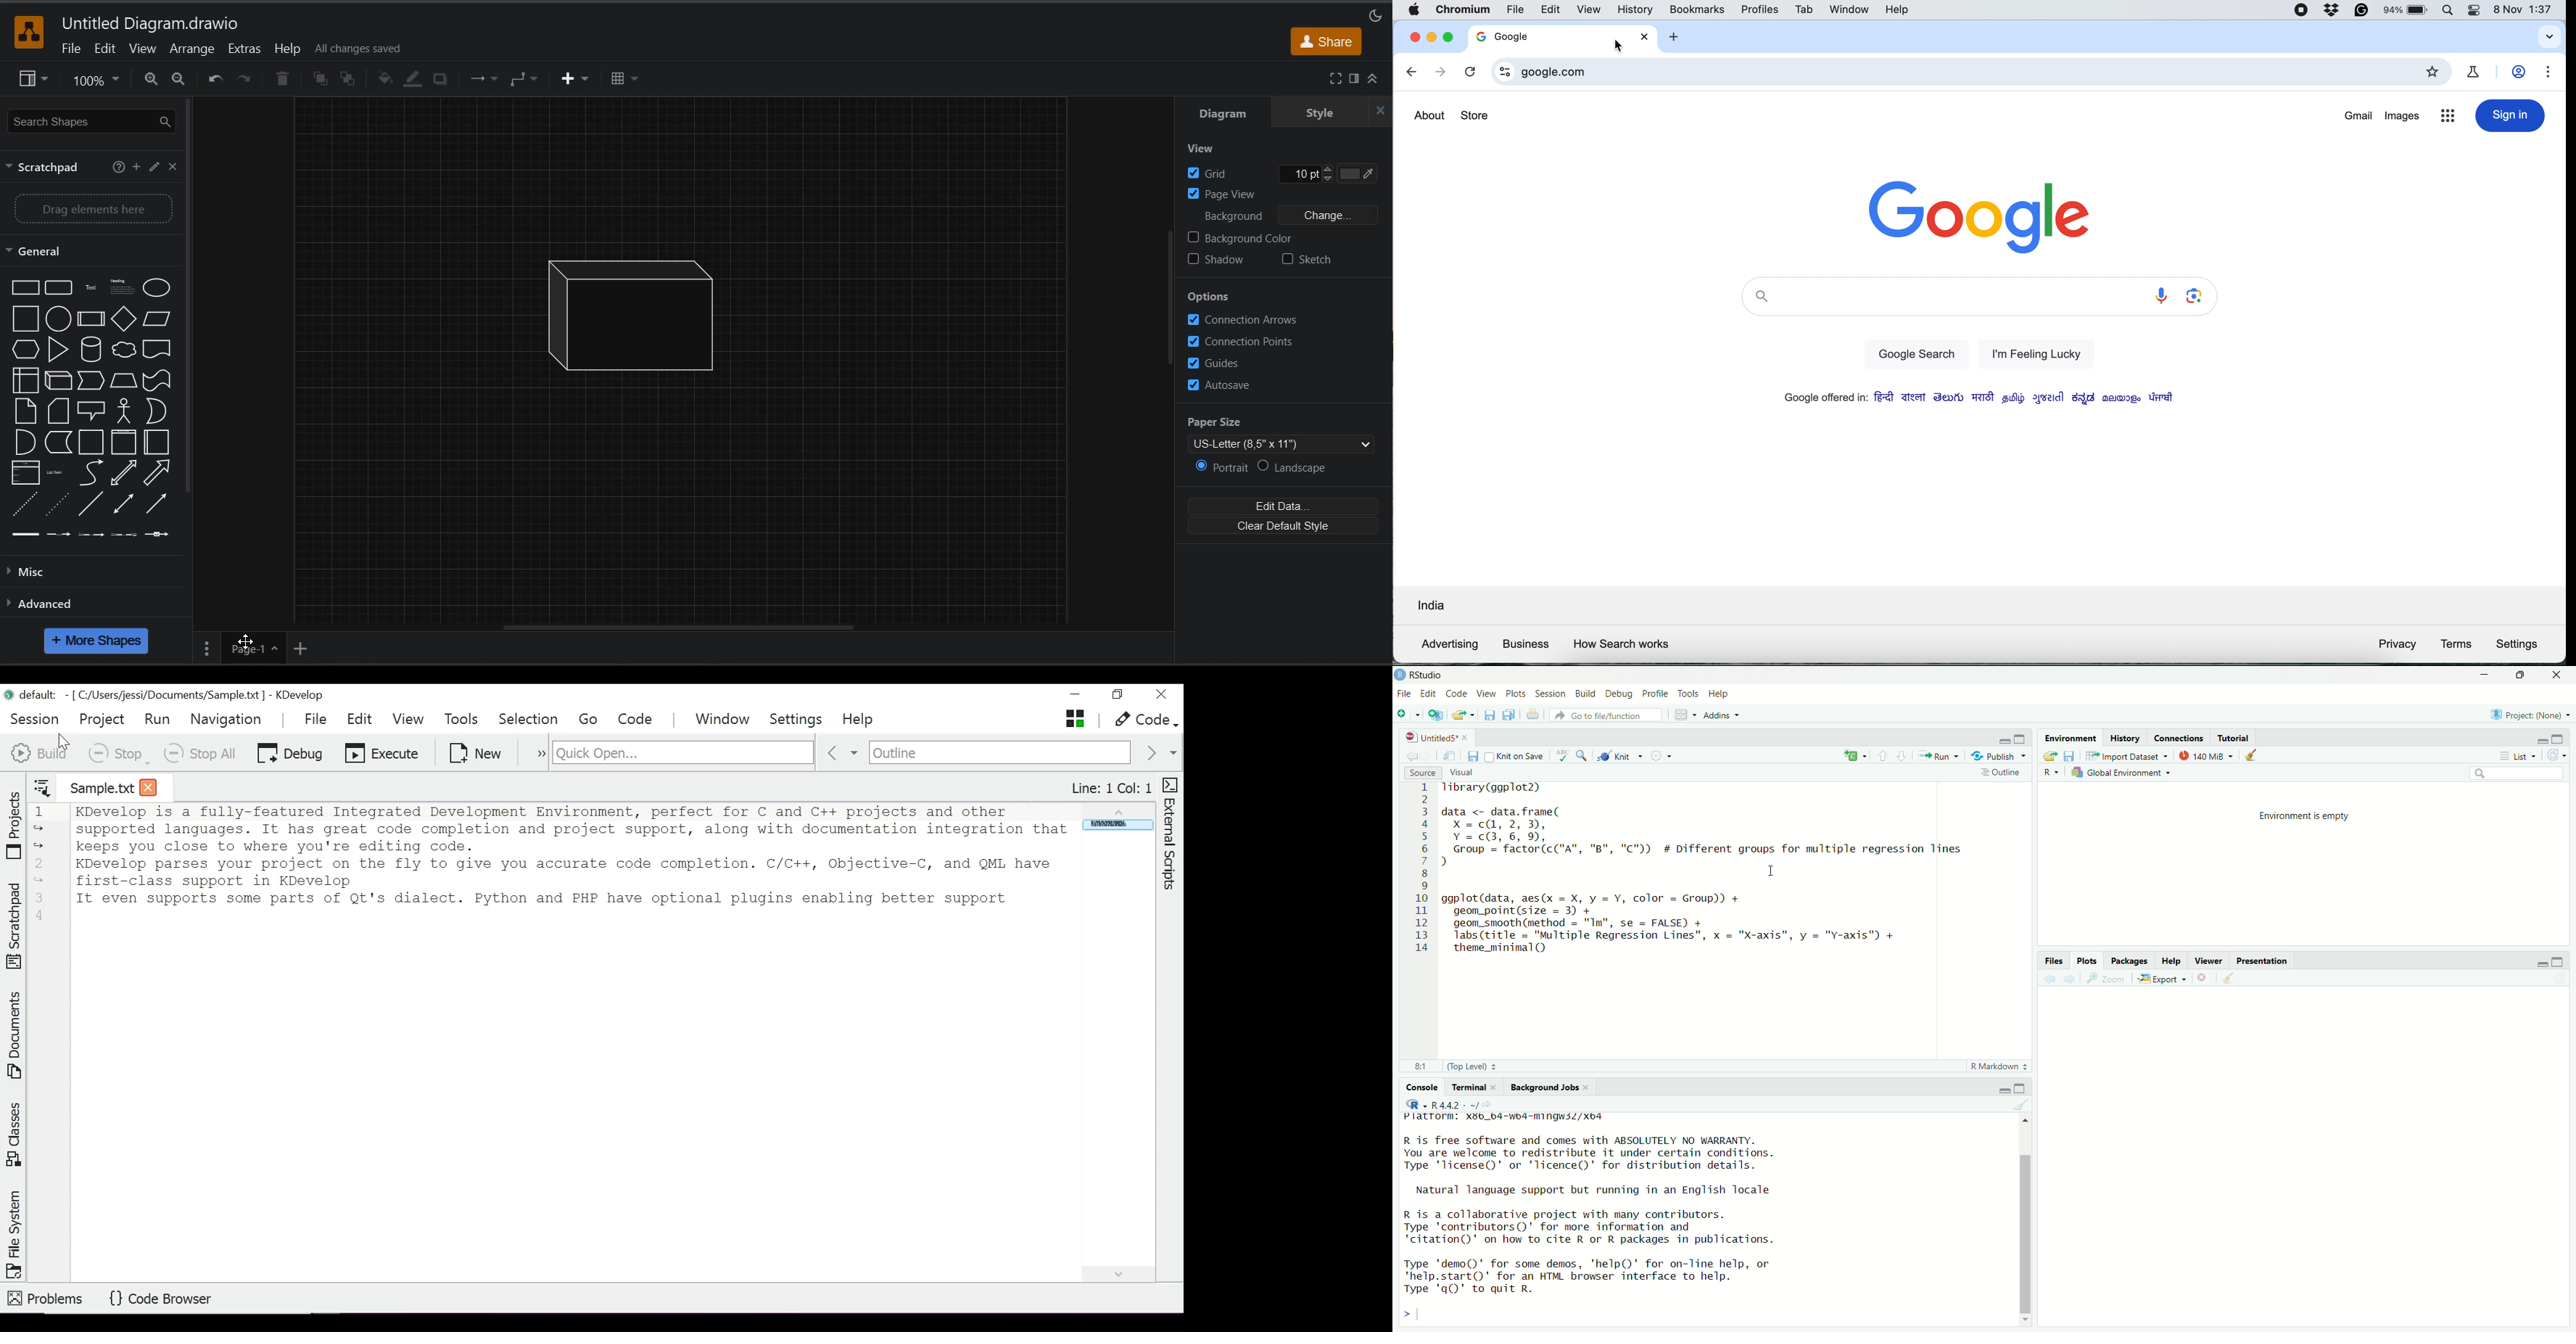  What do you see at coordinates (1665, 757) in the screenshot?
I see `settings` at bounding box center [1665, 757].